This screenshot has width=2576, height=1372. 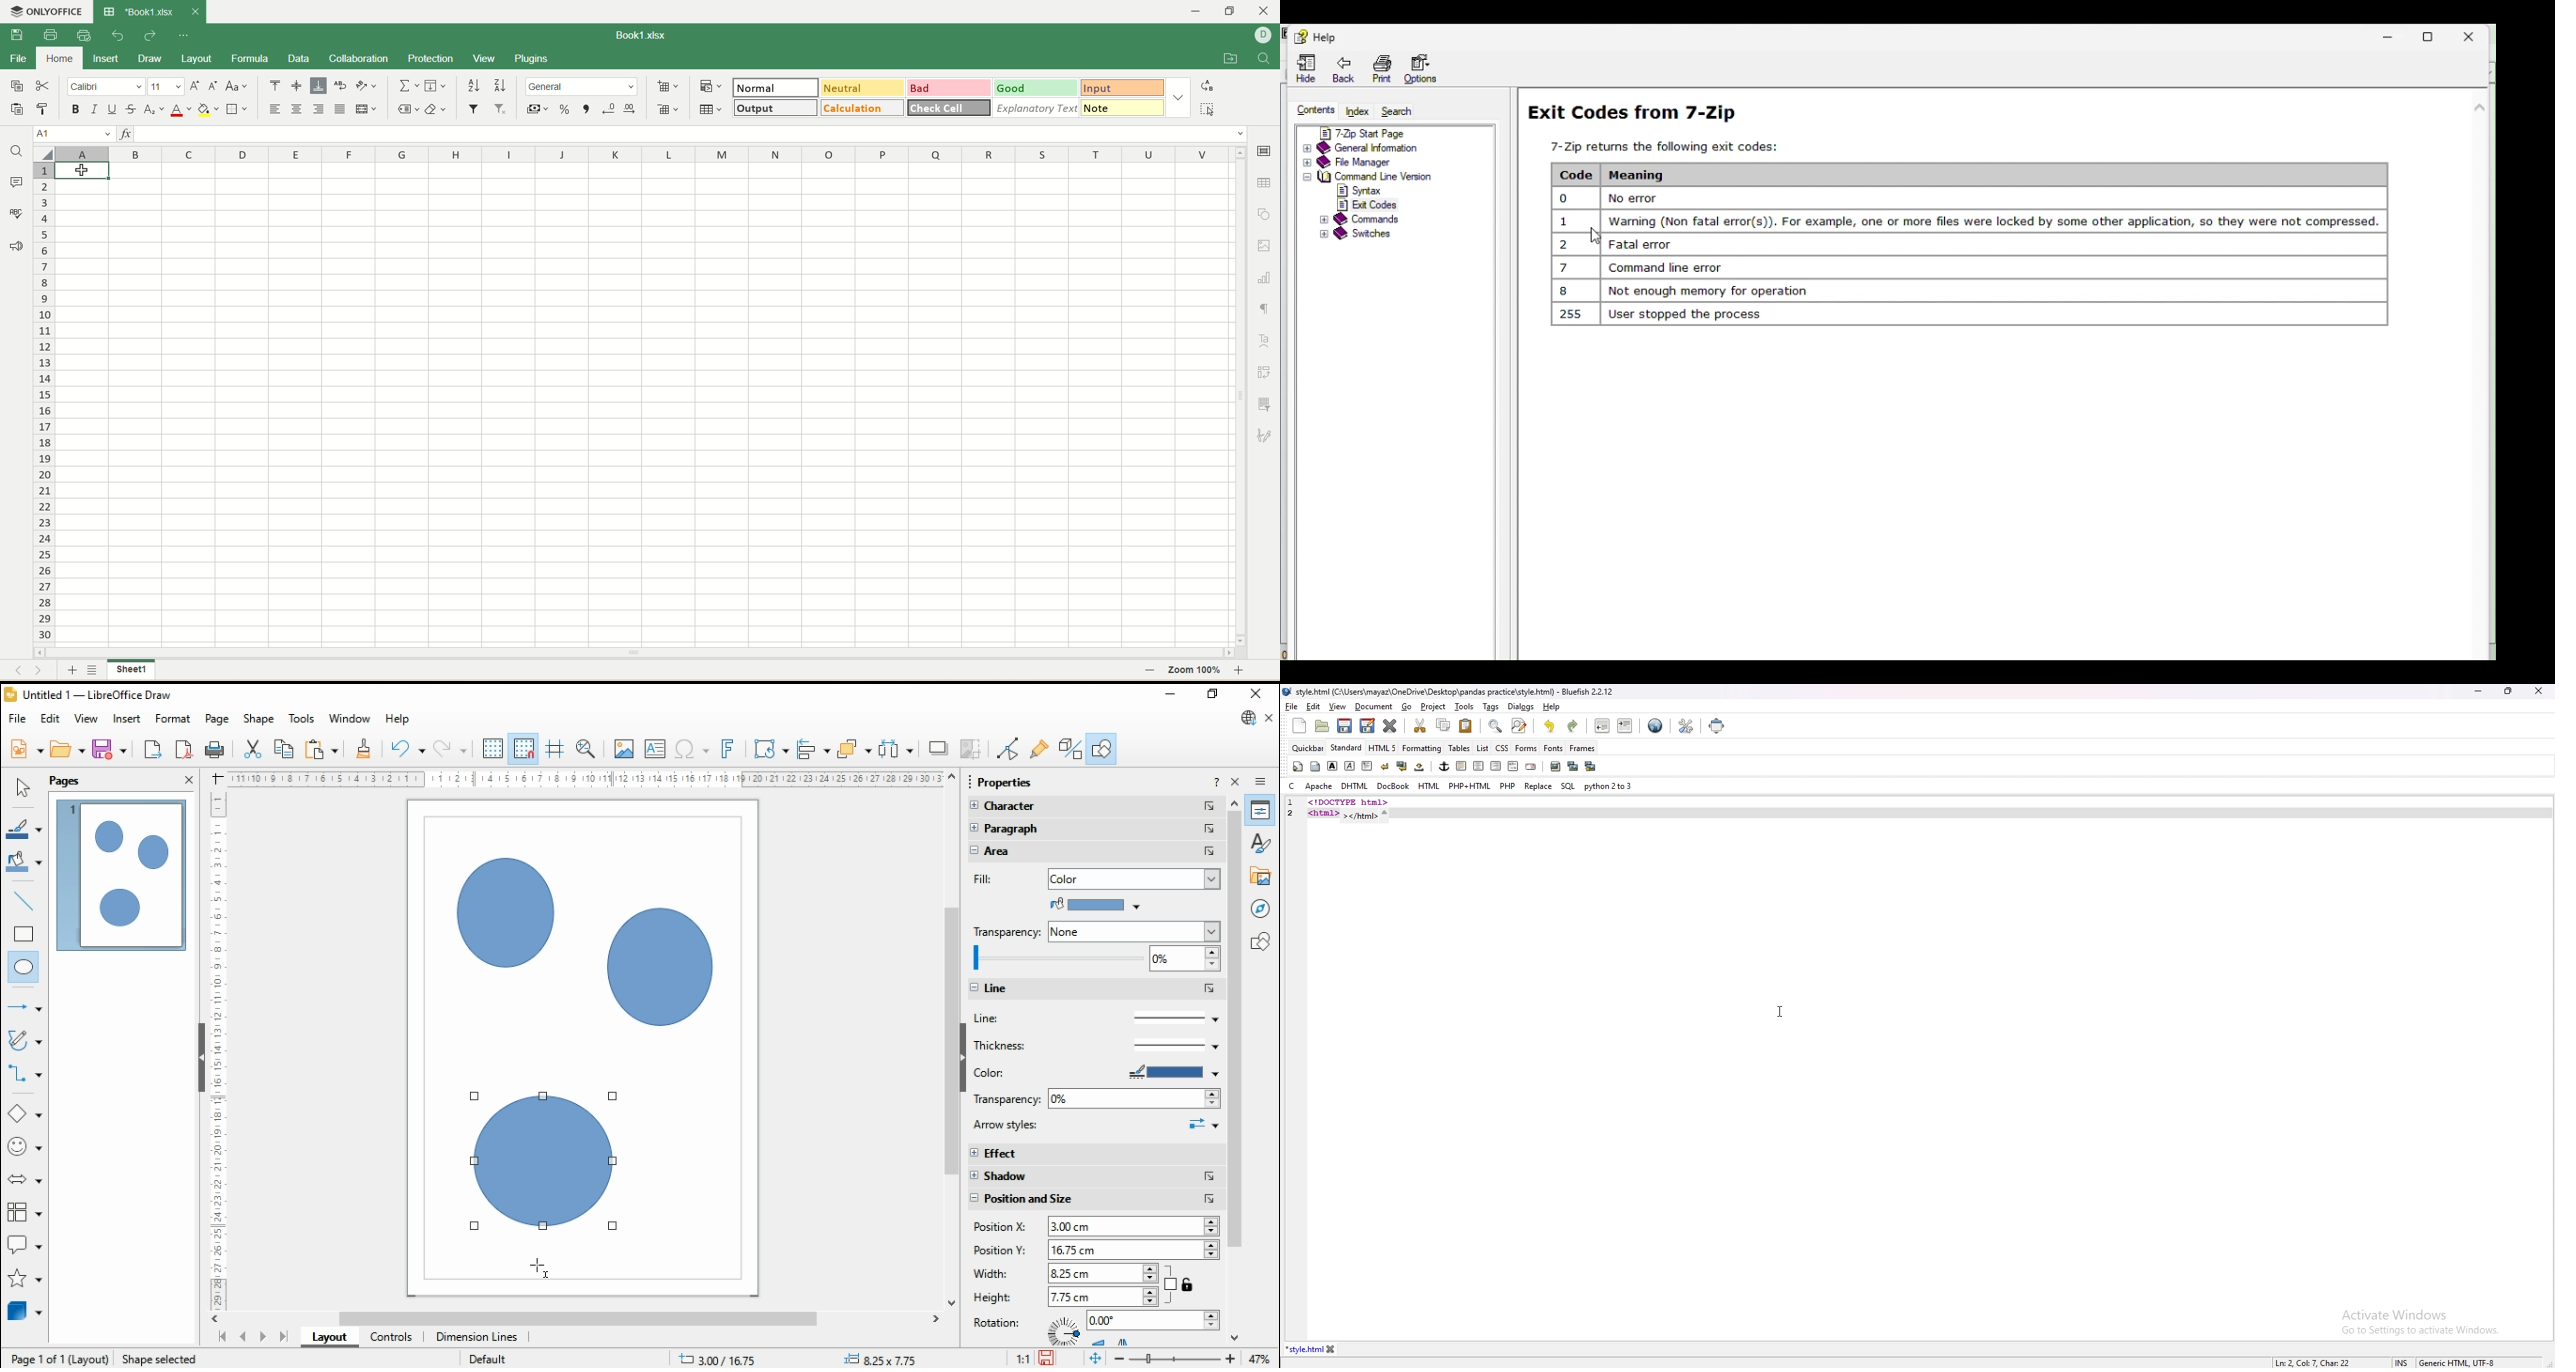 I want to click on fill color, so click(x=25, y=863).